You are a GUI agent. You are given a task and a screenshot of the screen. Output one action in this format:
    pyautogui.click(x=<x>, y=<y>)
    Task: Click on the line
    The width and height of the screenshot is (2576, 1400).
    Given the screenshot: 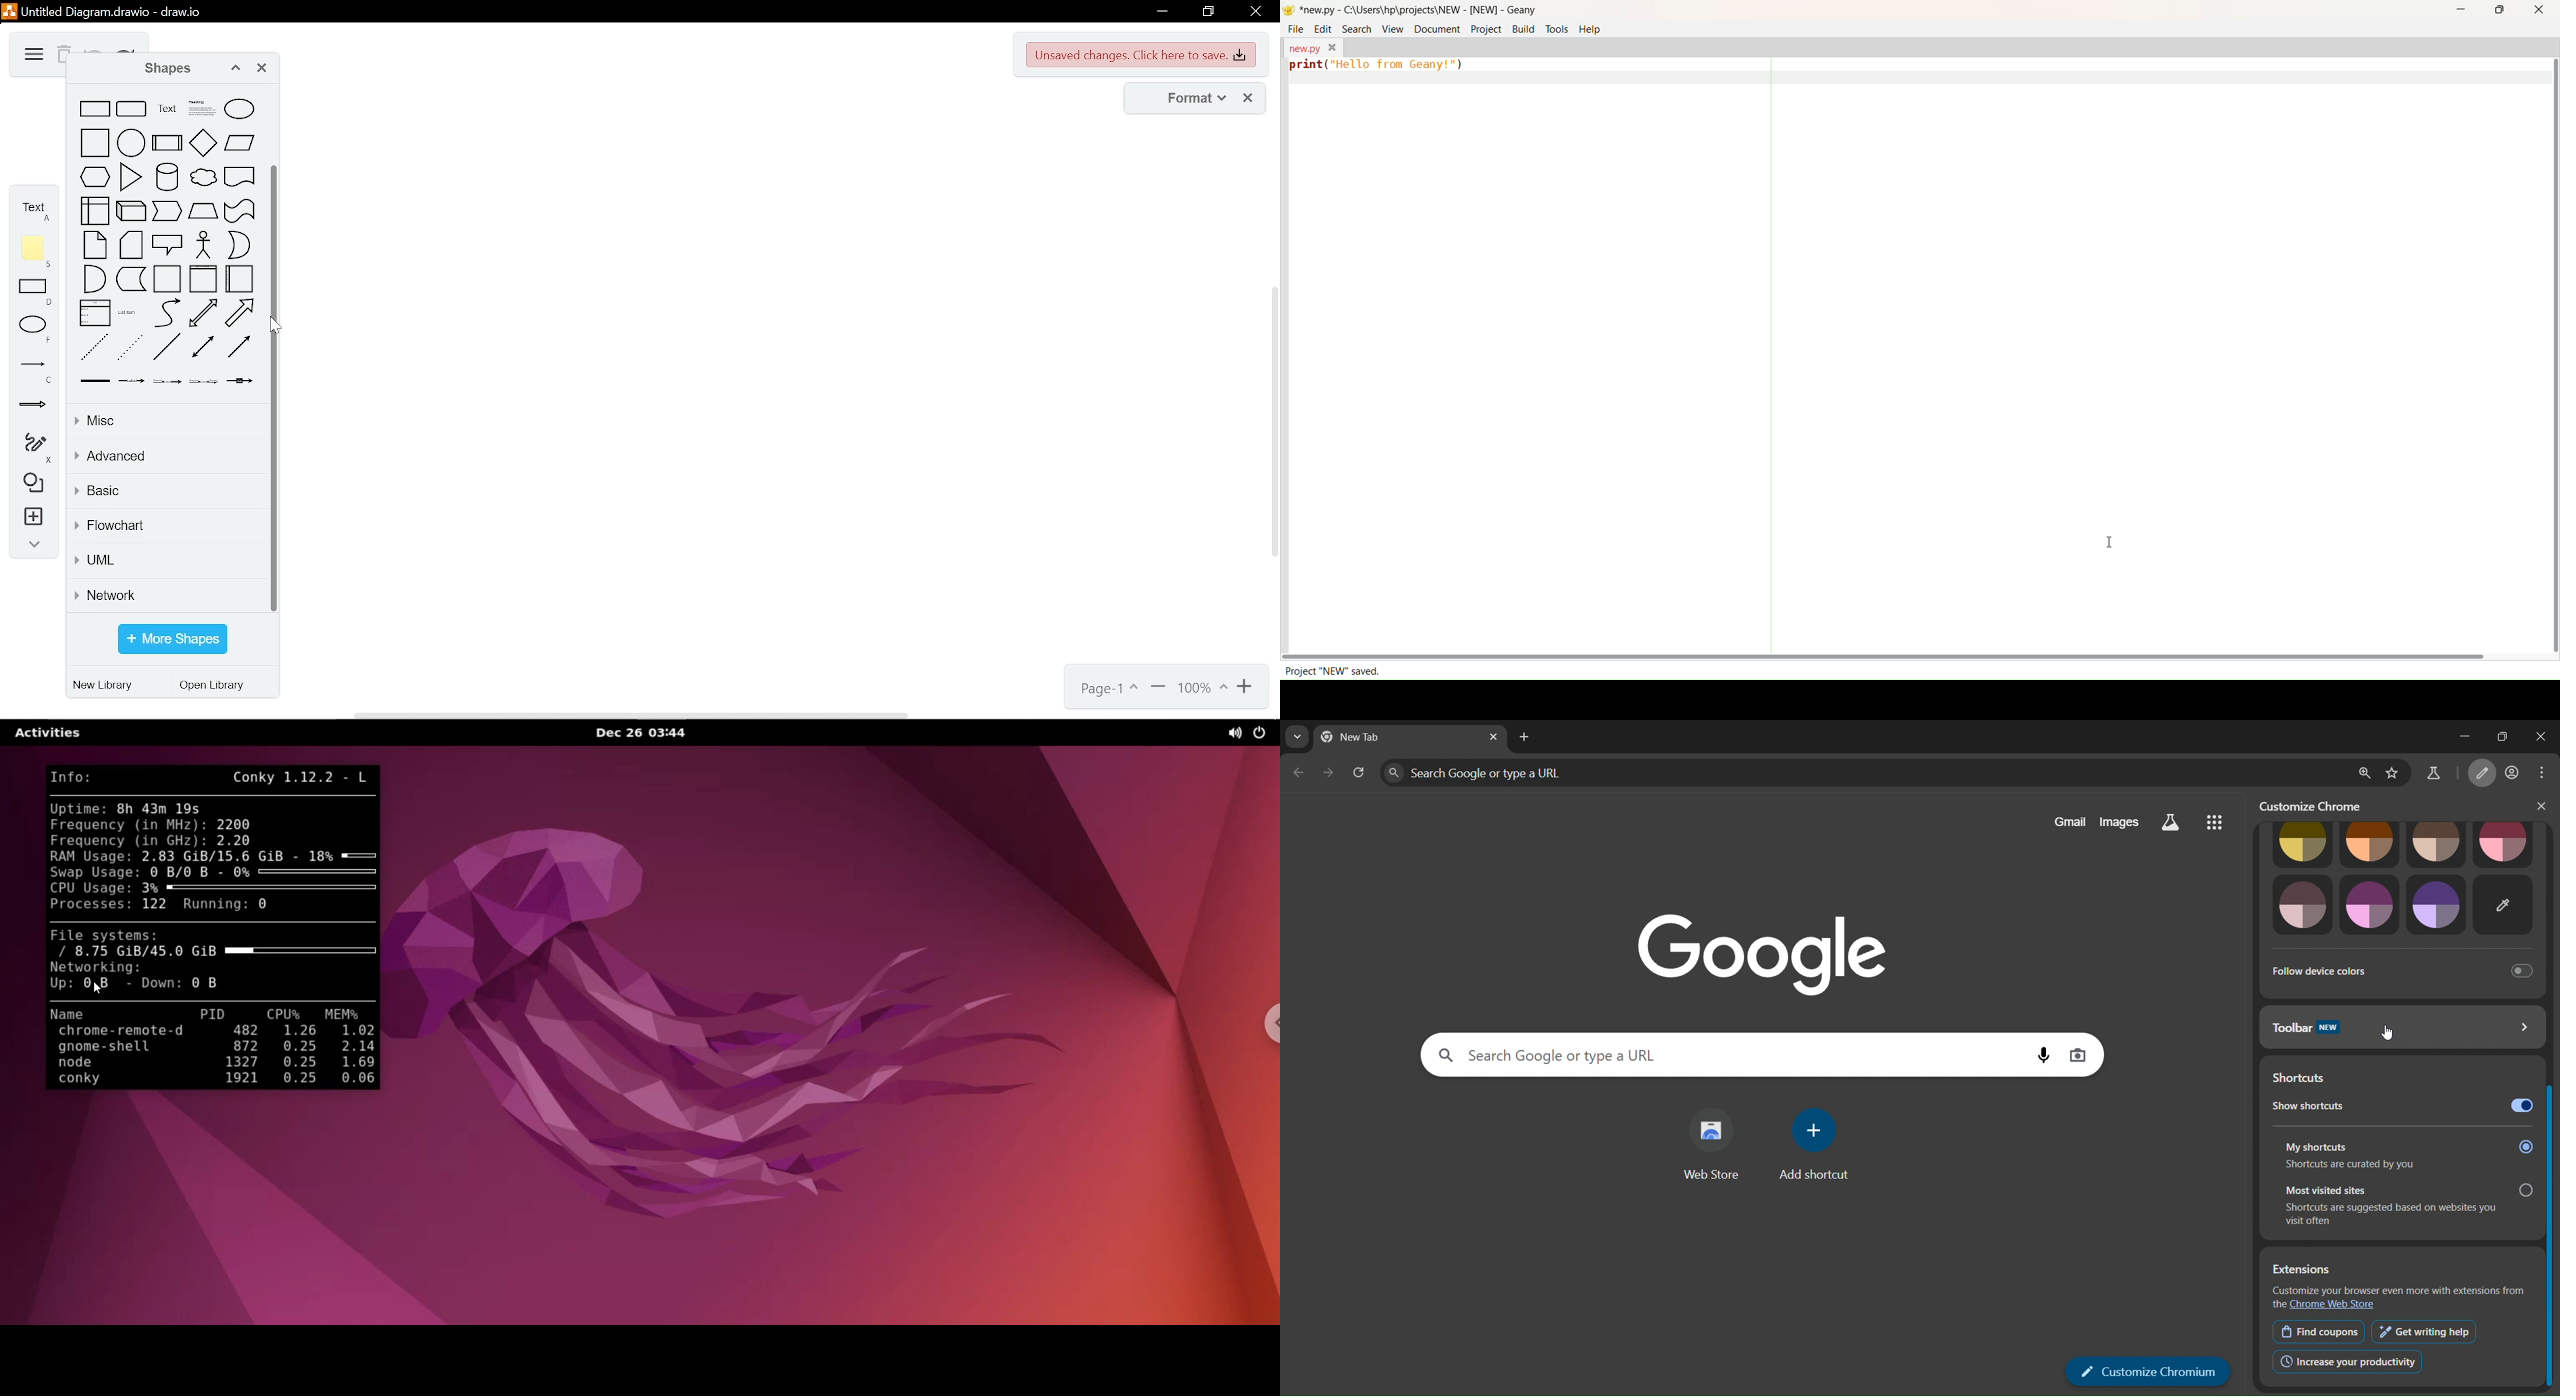 What is the action you would take?
    pyautogui.click(x=165, y=347)
    